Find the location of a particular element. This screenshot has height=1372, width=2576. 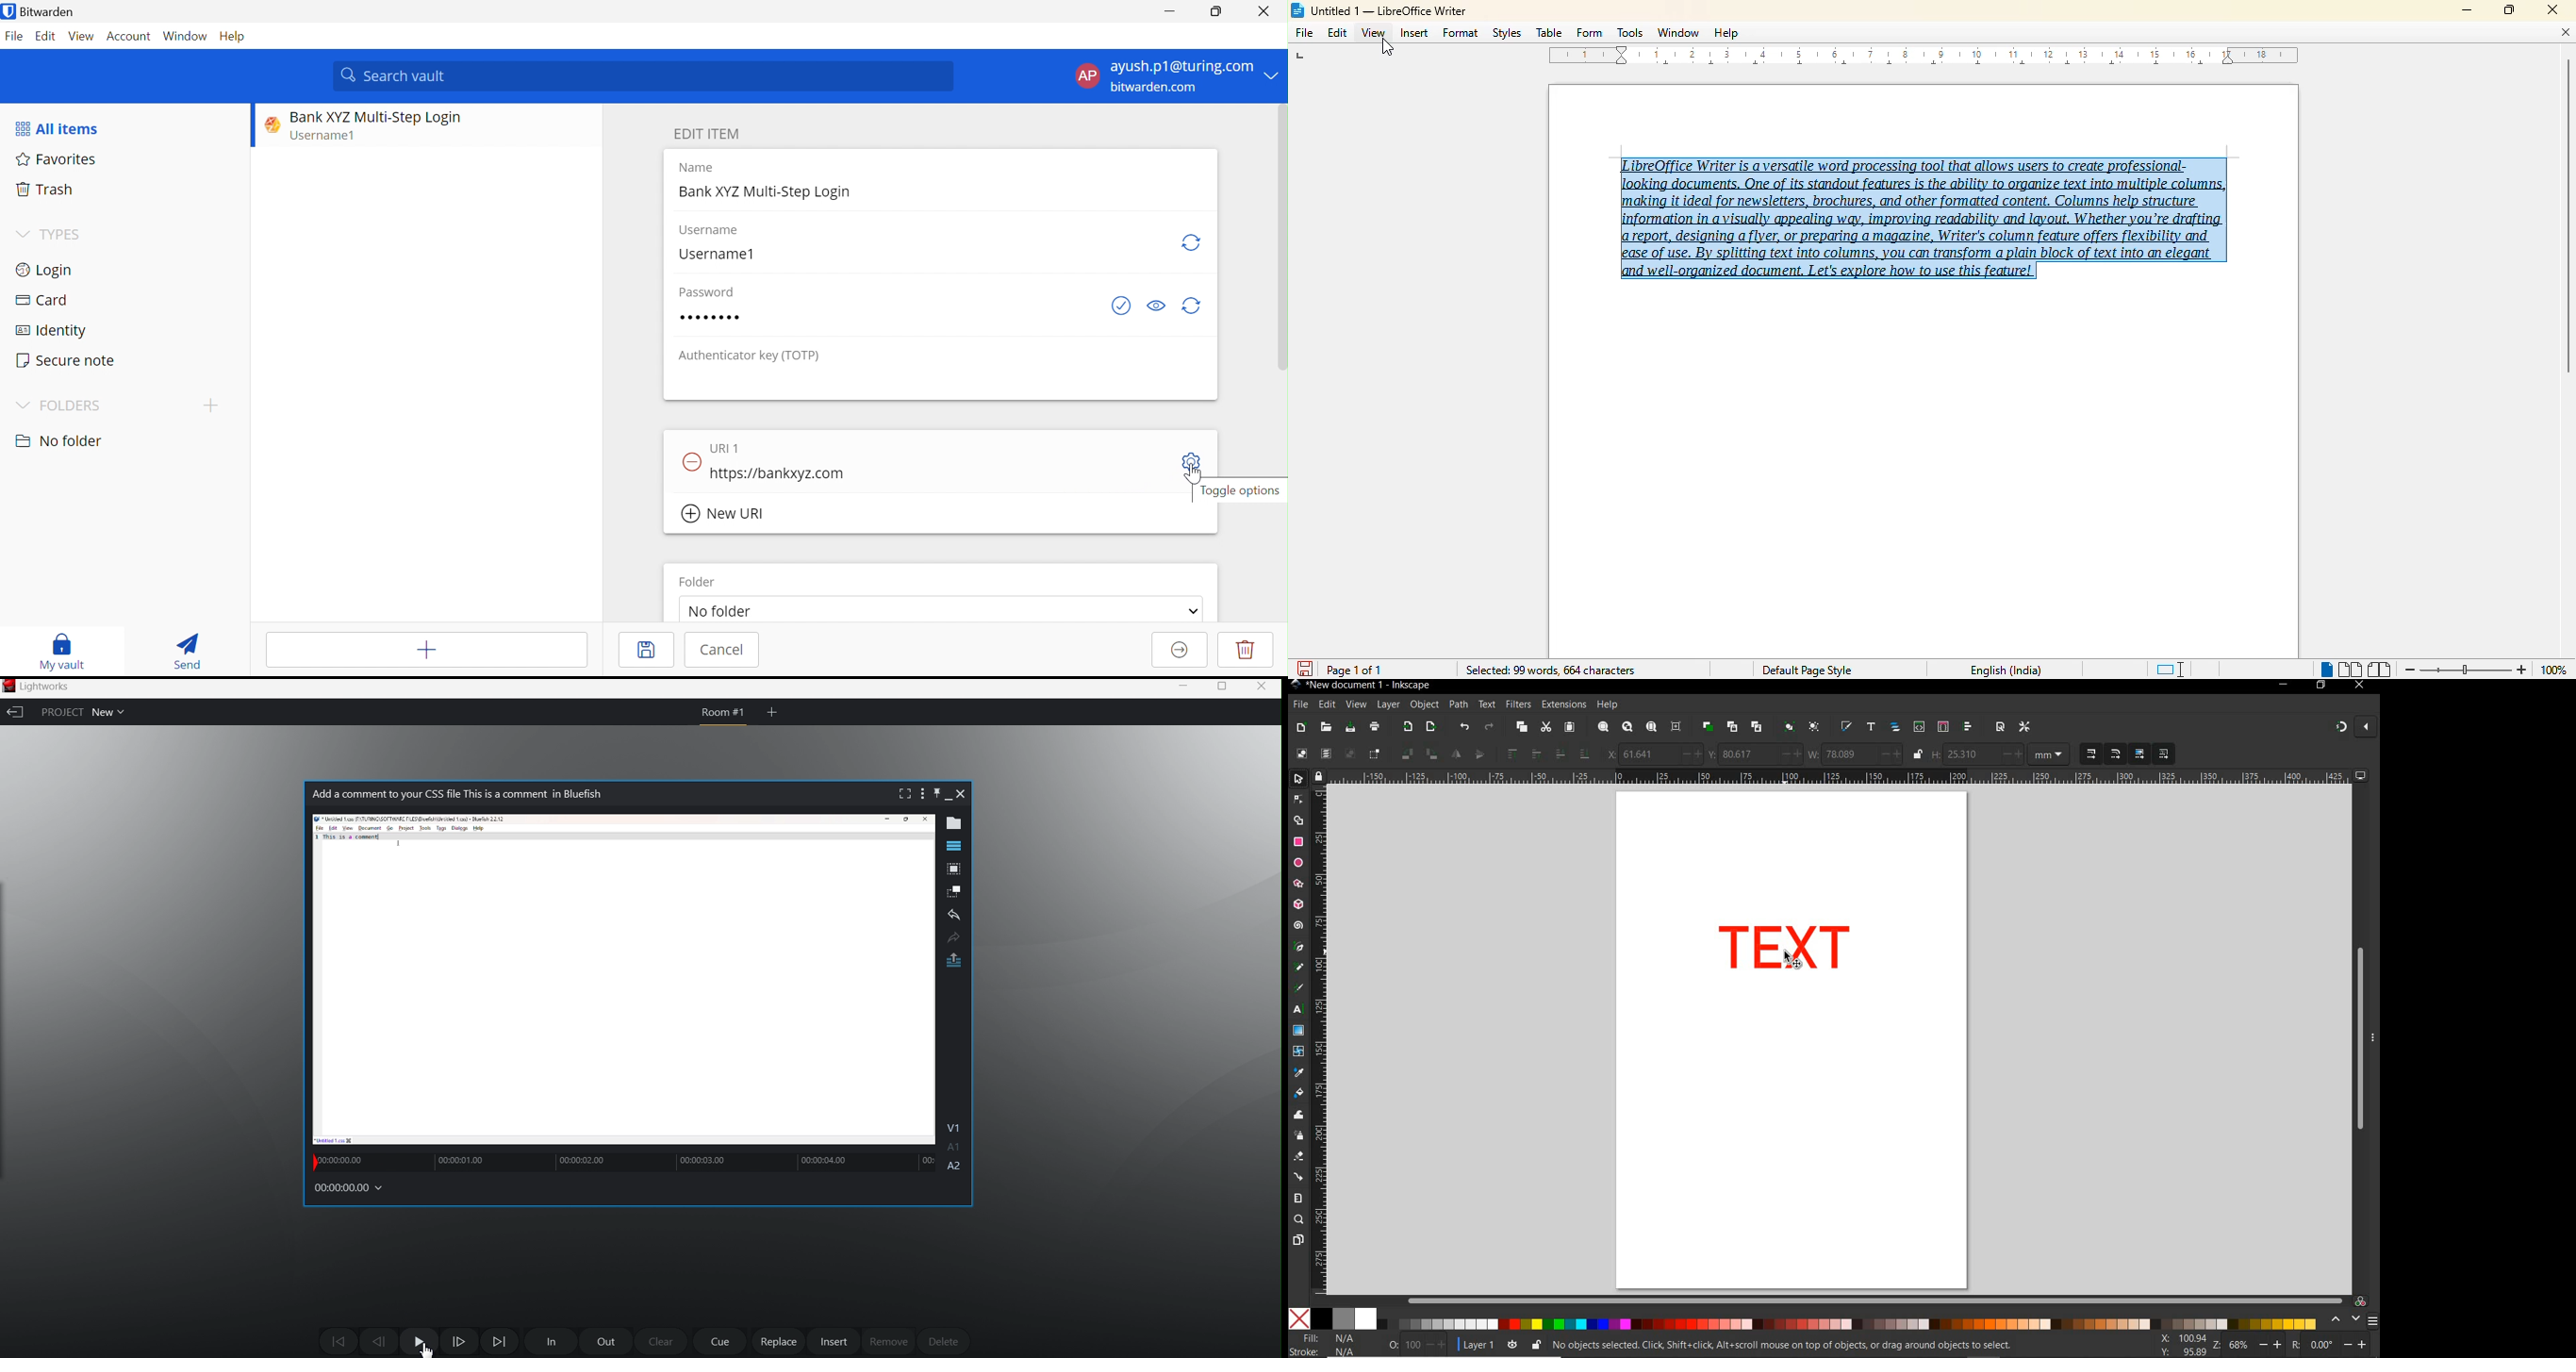

table is located at coordinates (1549, 33).